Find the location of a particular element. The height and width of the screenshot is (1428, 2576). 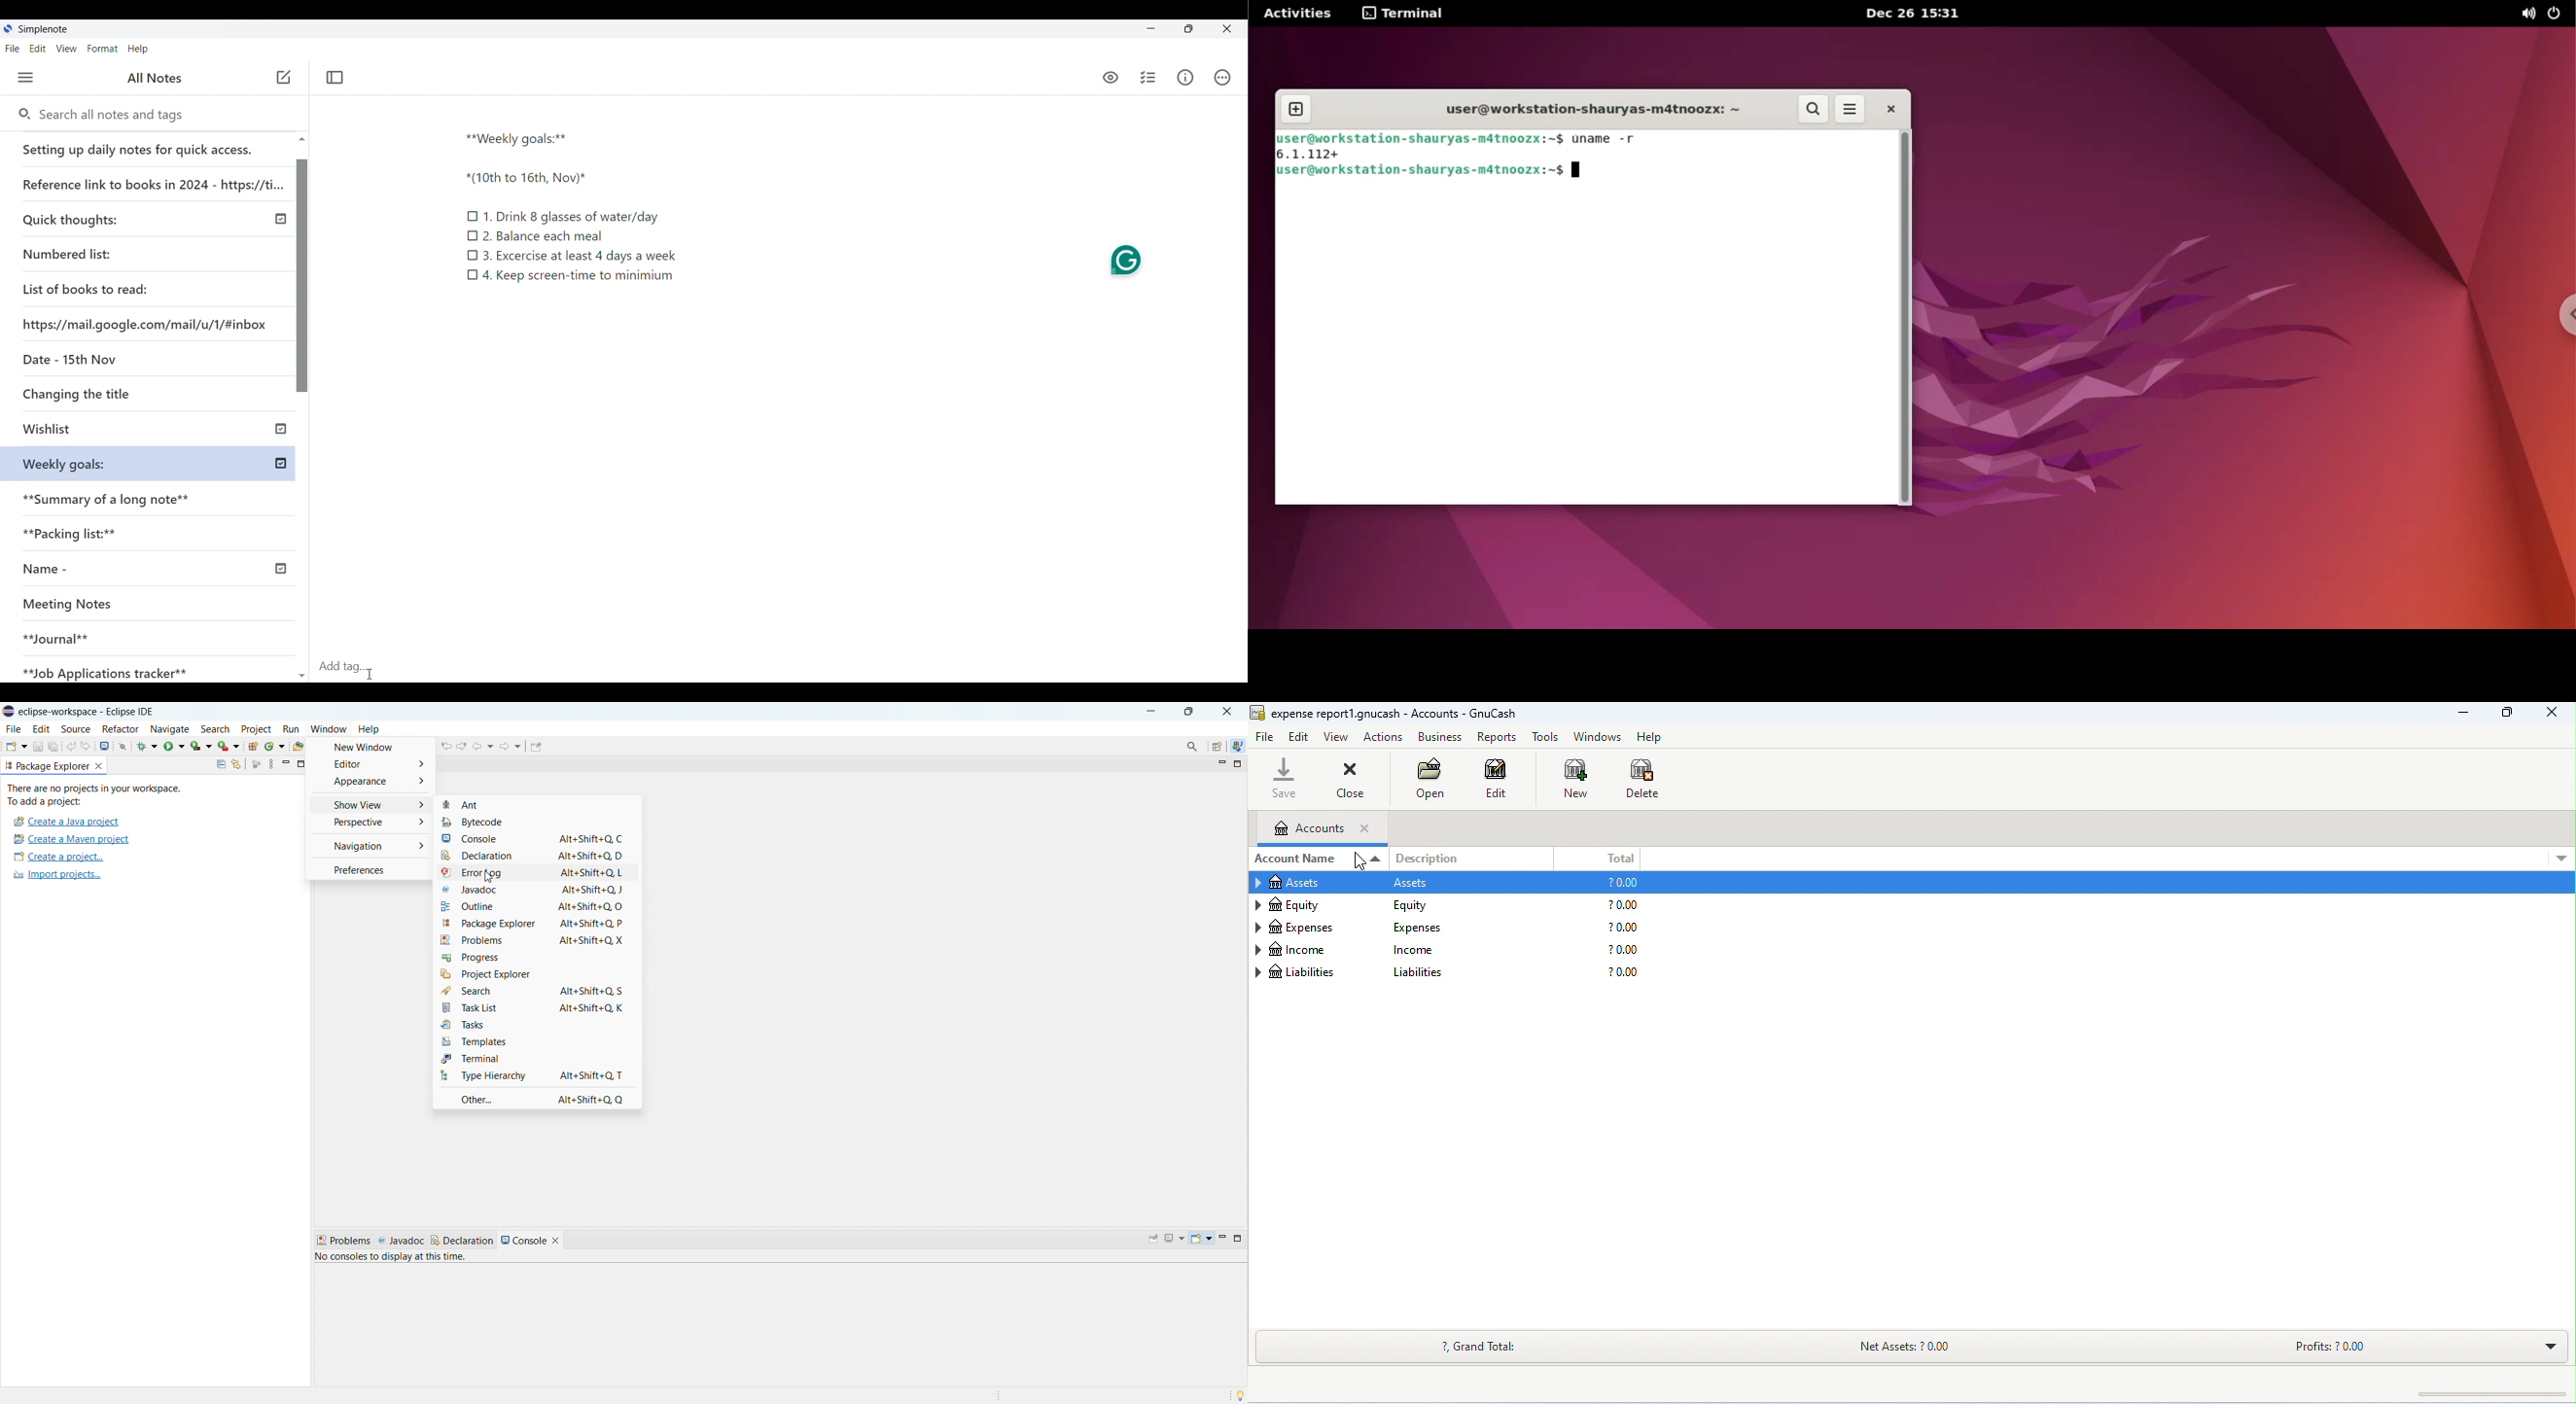

expenses total is located at coordinates (1624, 929).